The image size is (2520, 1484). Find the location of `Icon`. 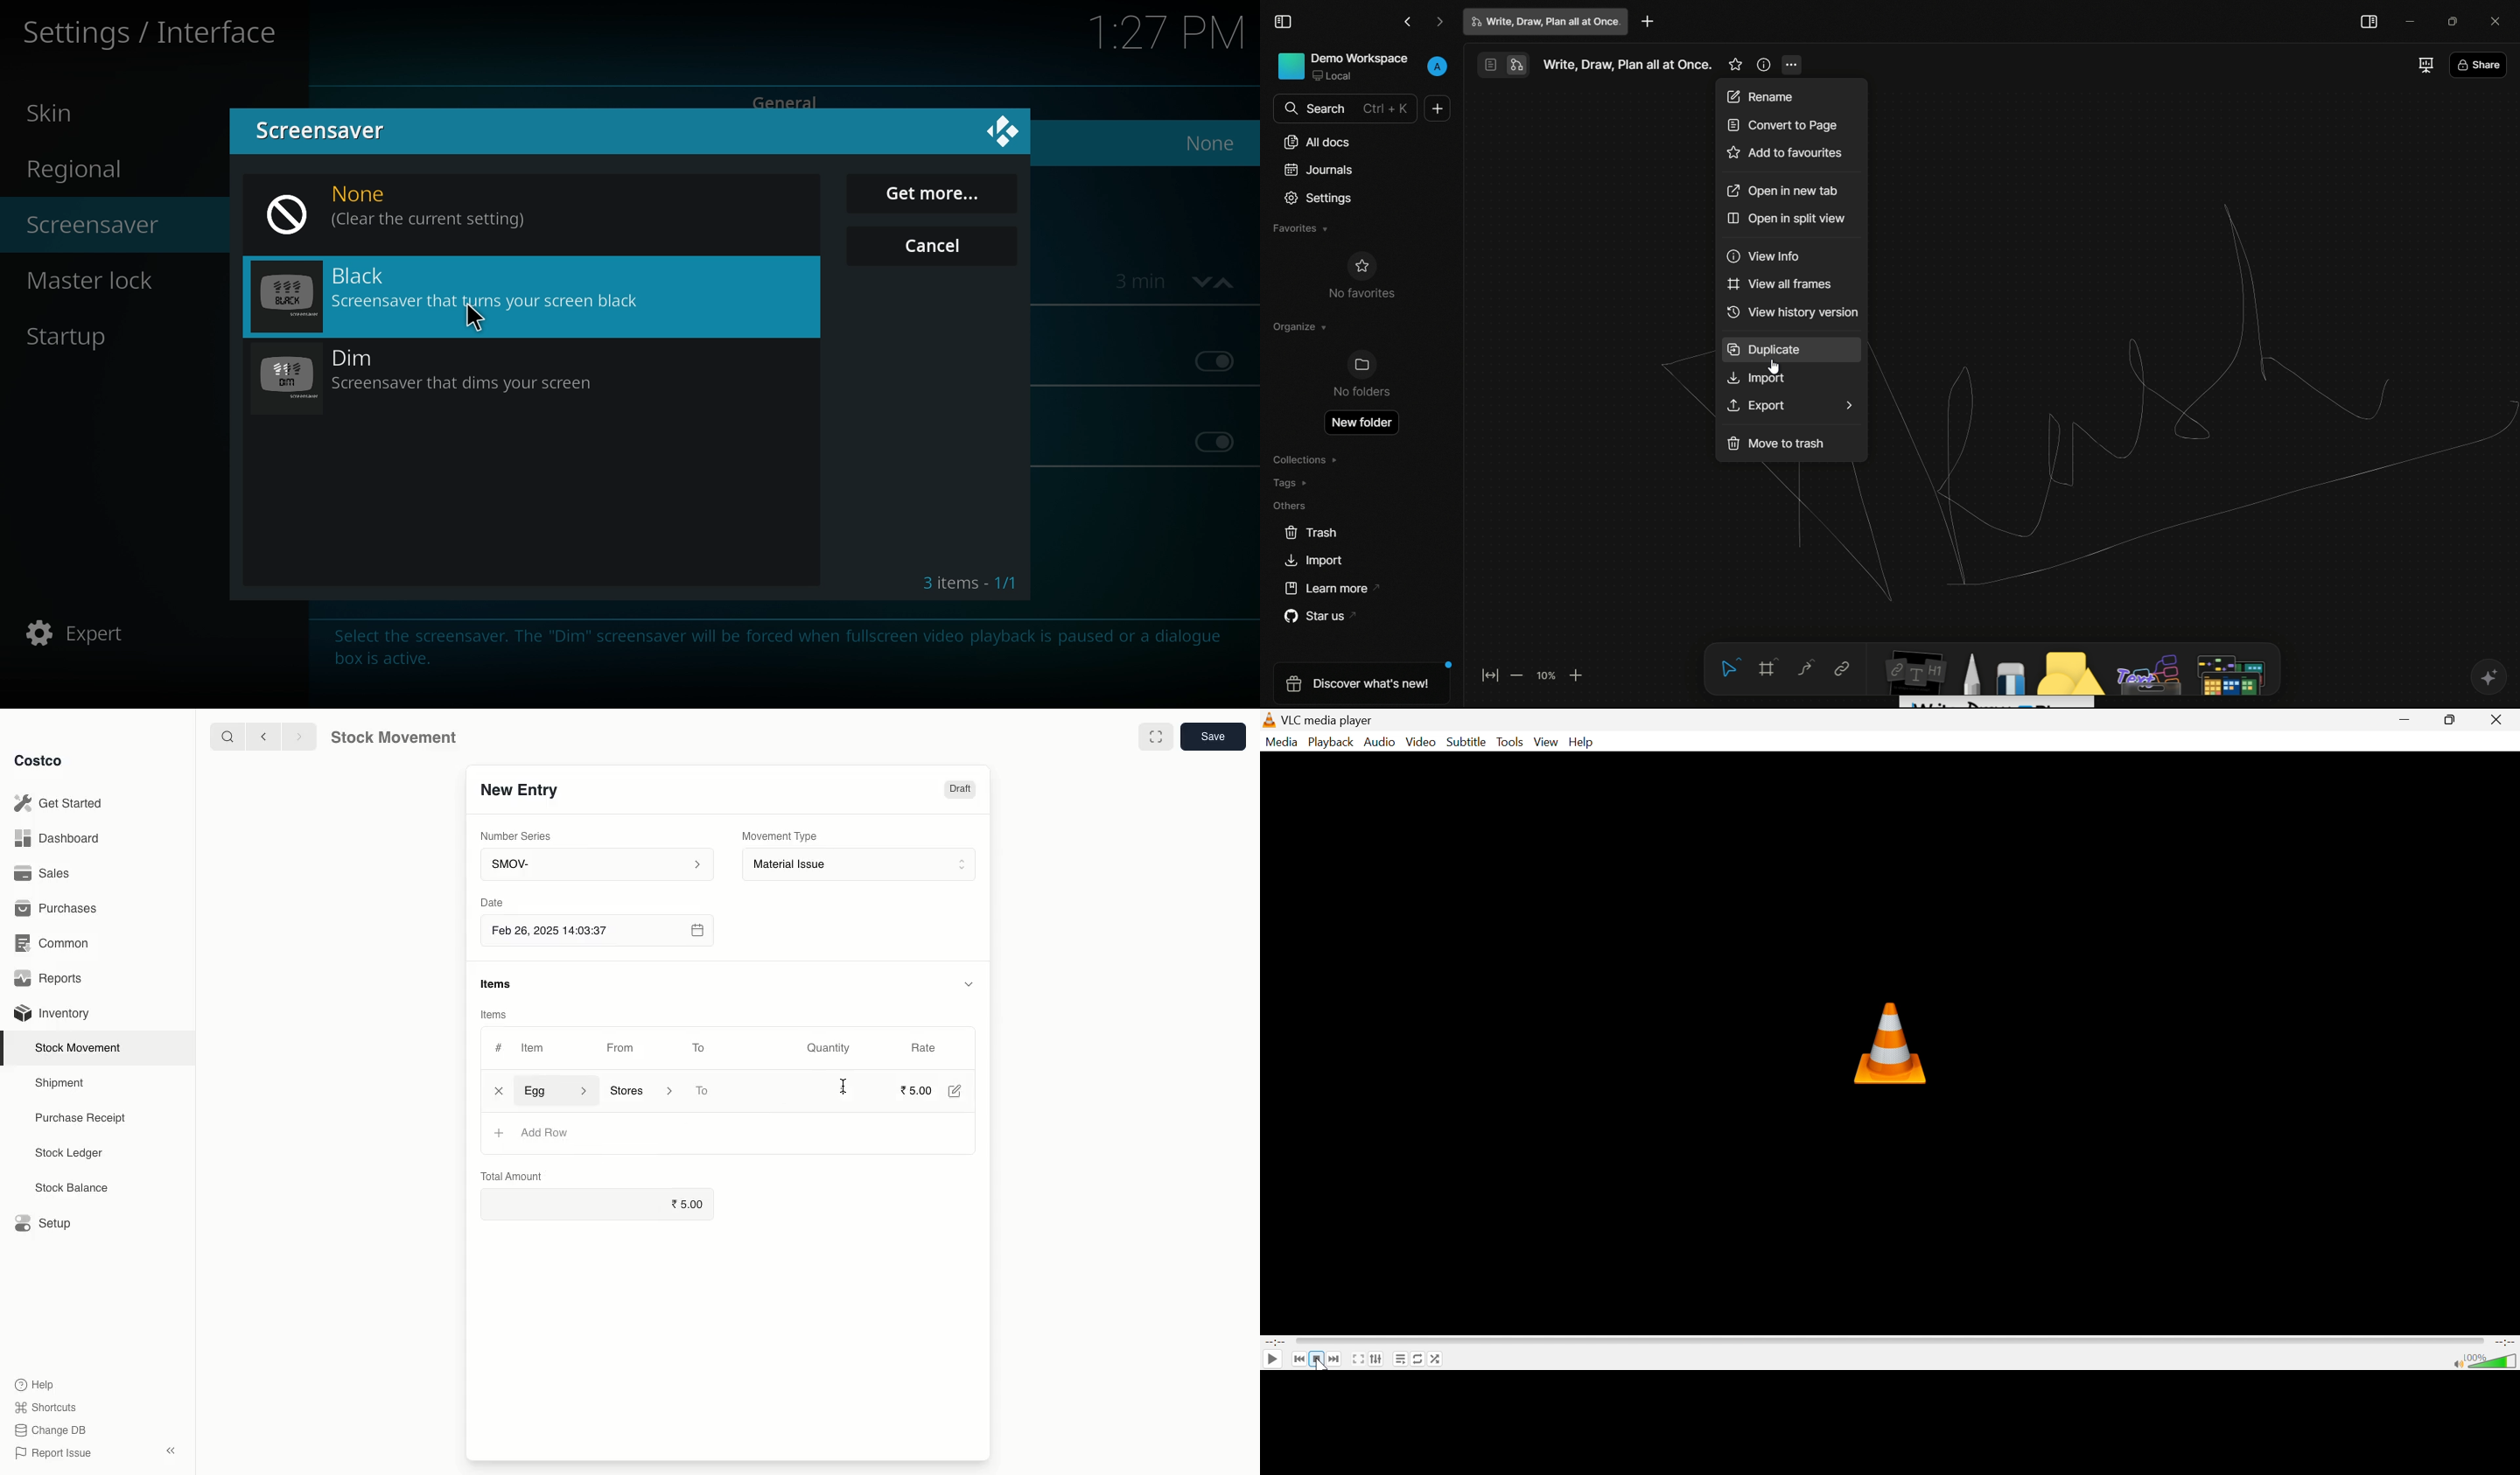

Icon is located at coordinates (1291, 67).